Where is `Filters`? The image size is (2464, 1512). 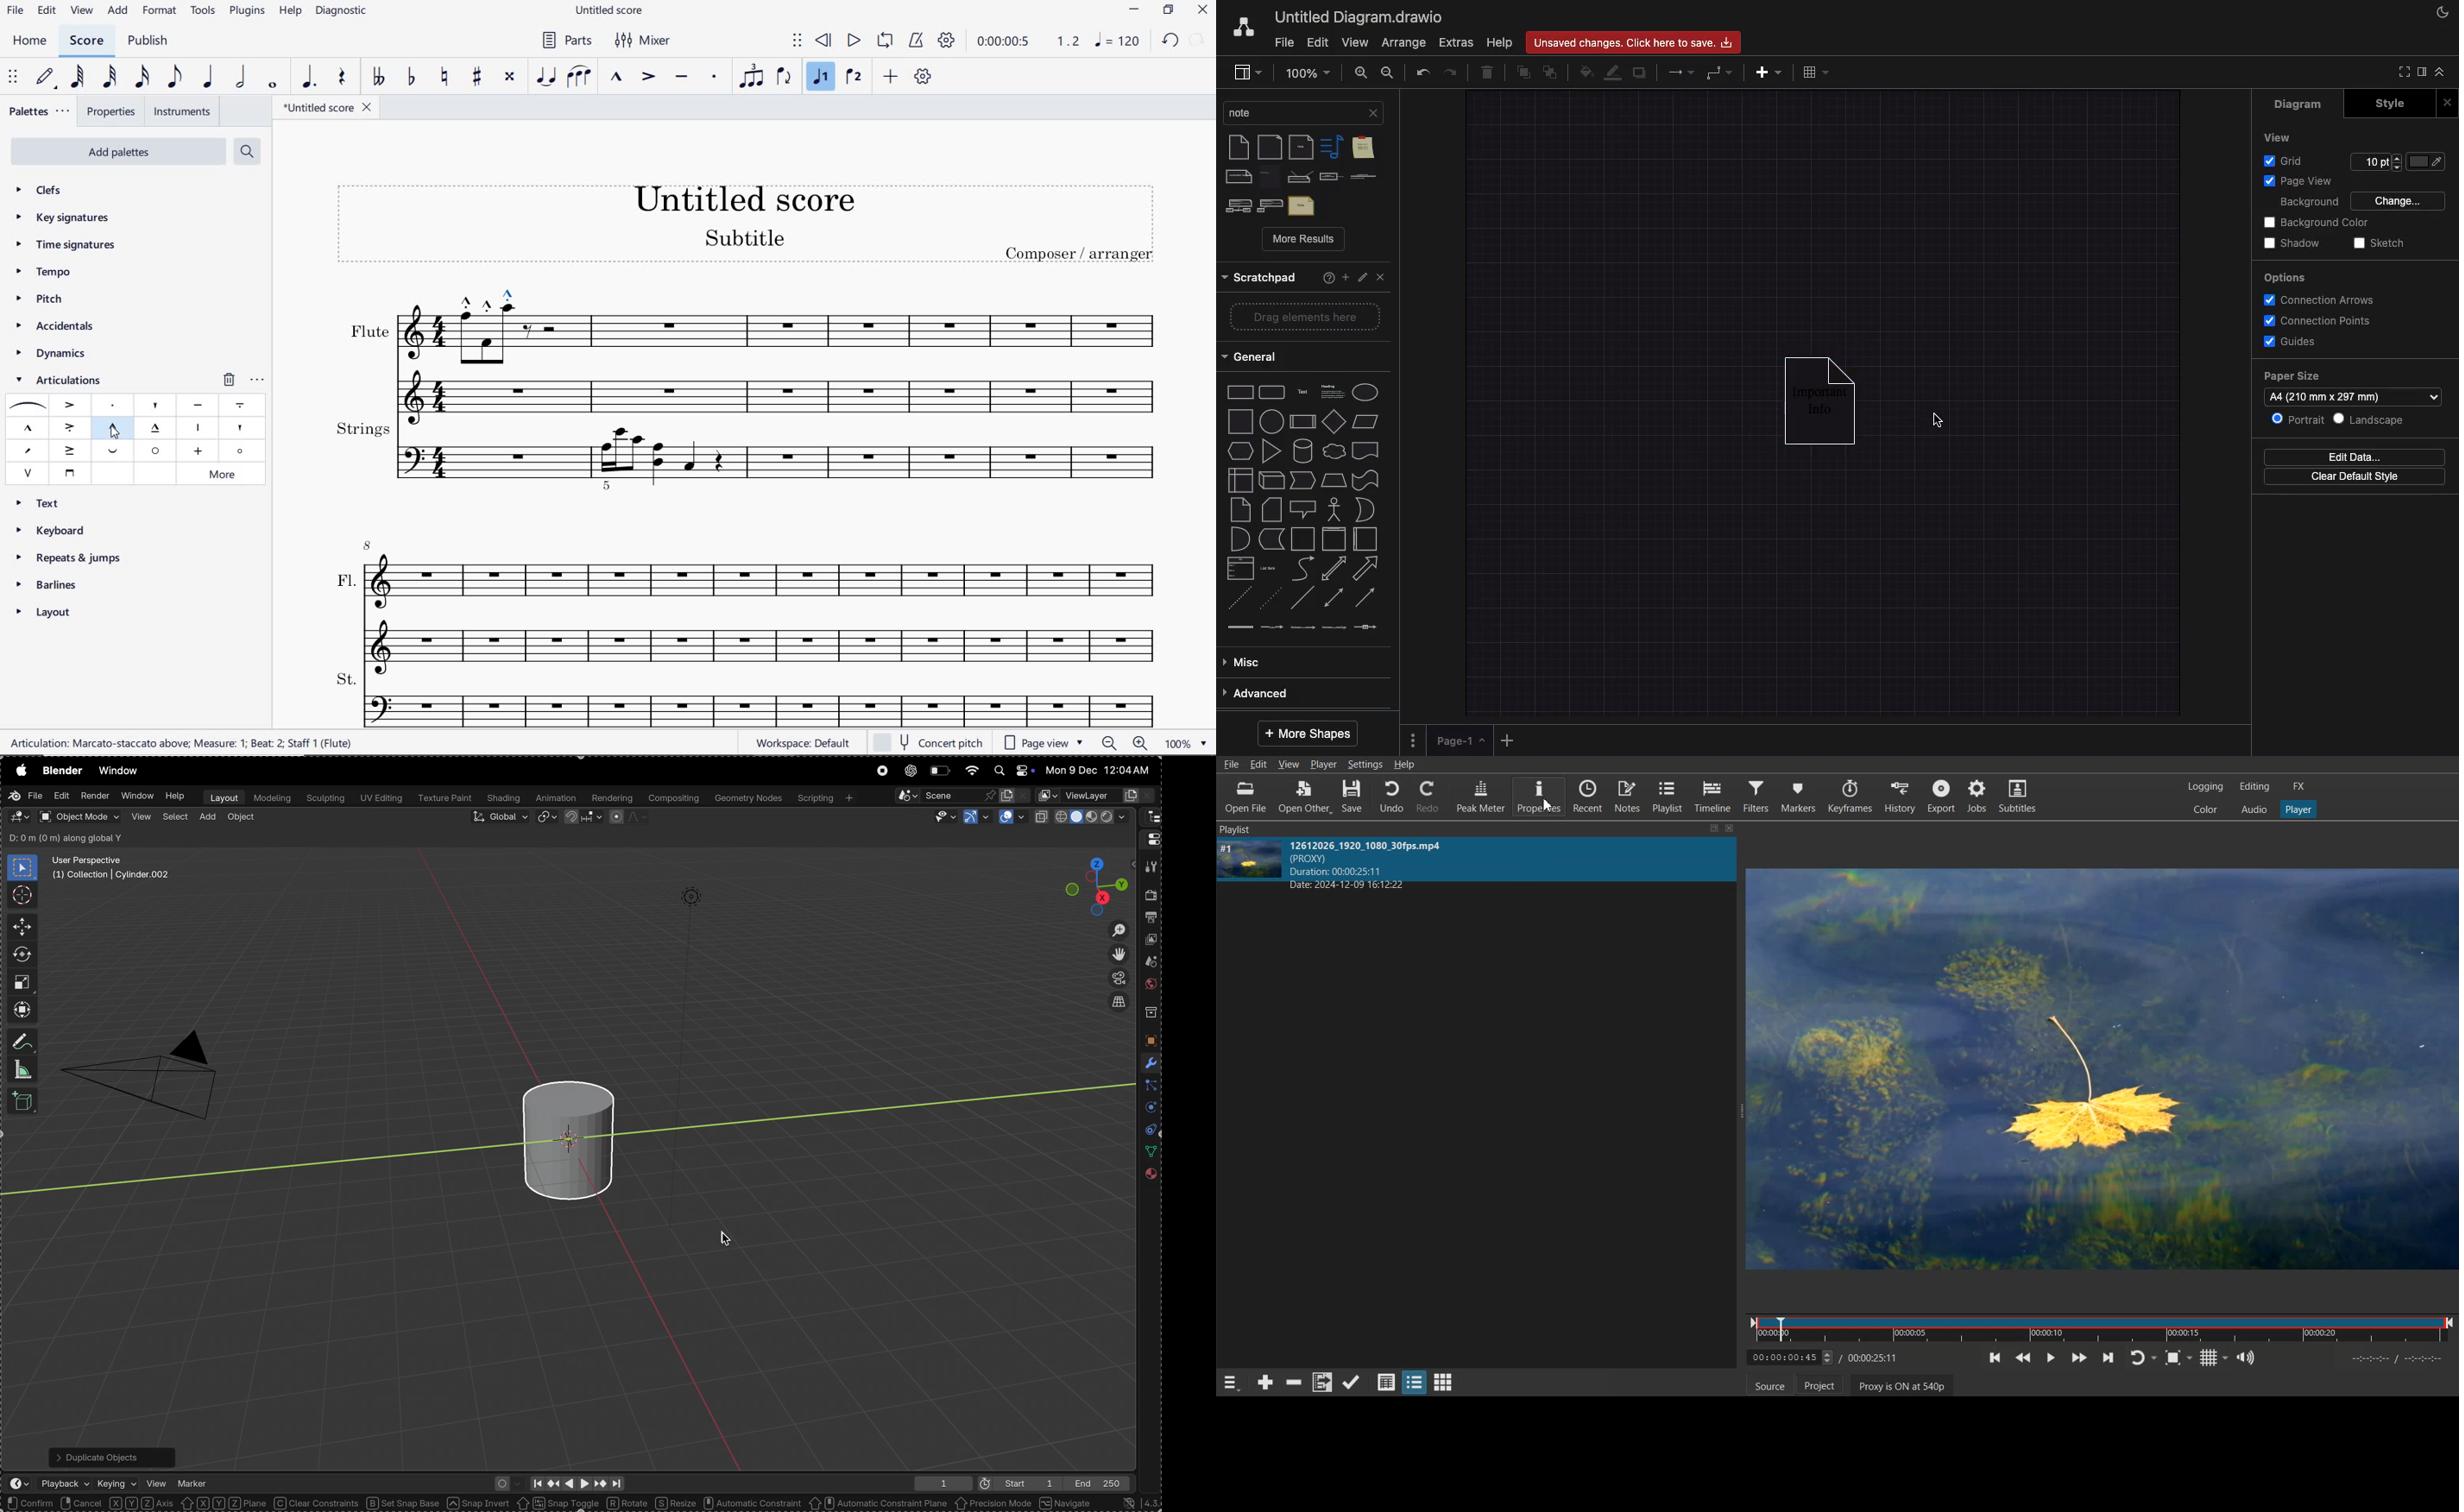 Filters is located at coordinates (1757, 795).